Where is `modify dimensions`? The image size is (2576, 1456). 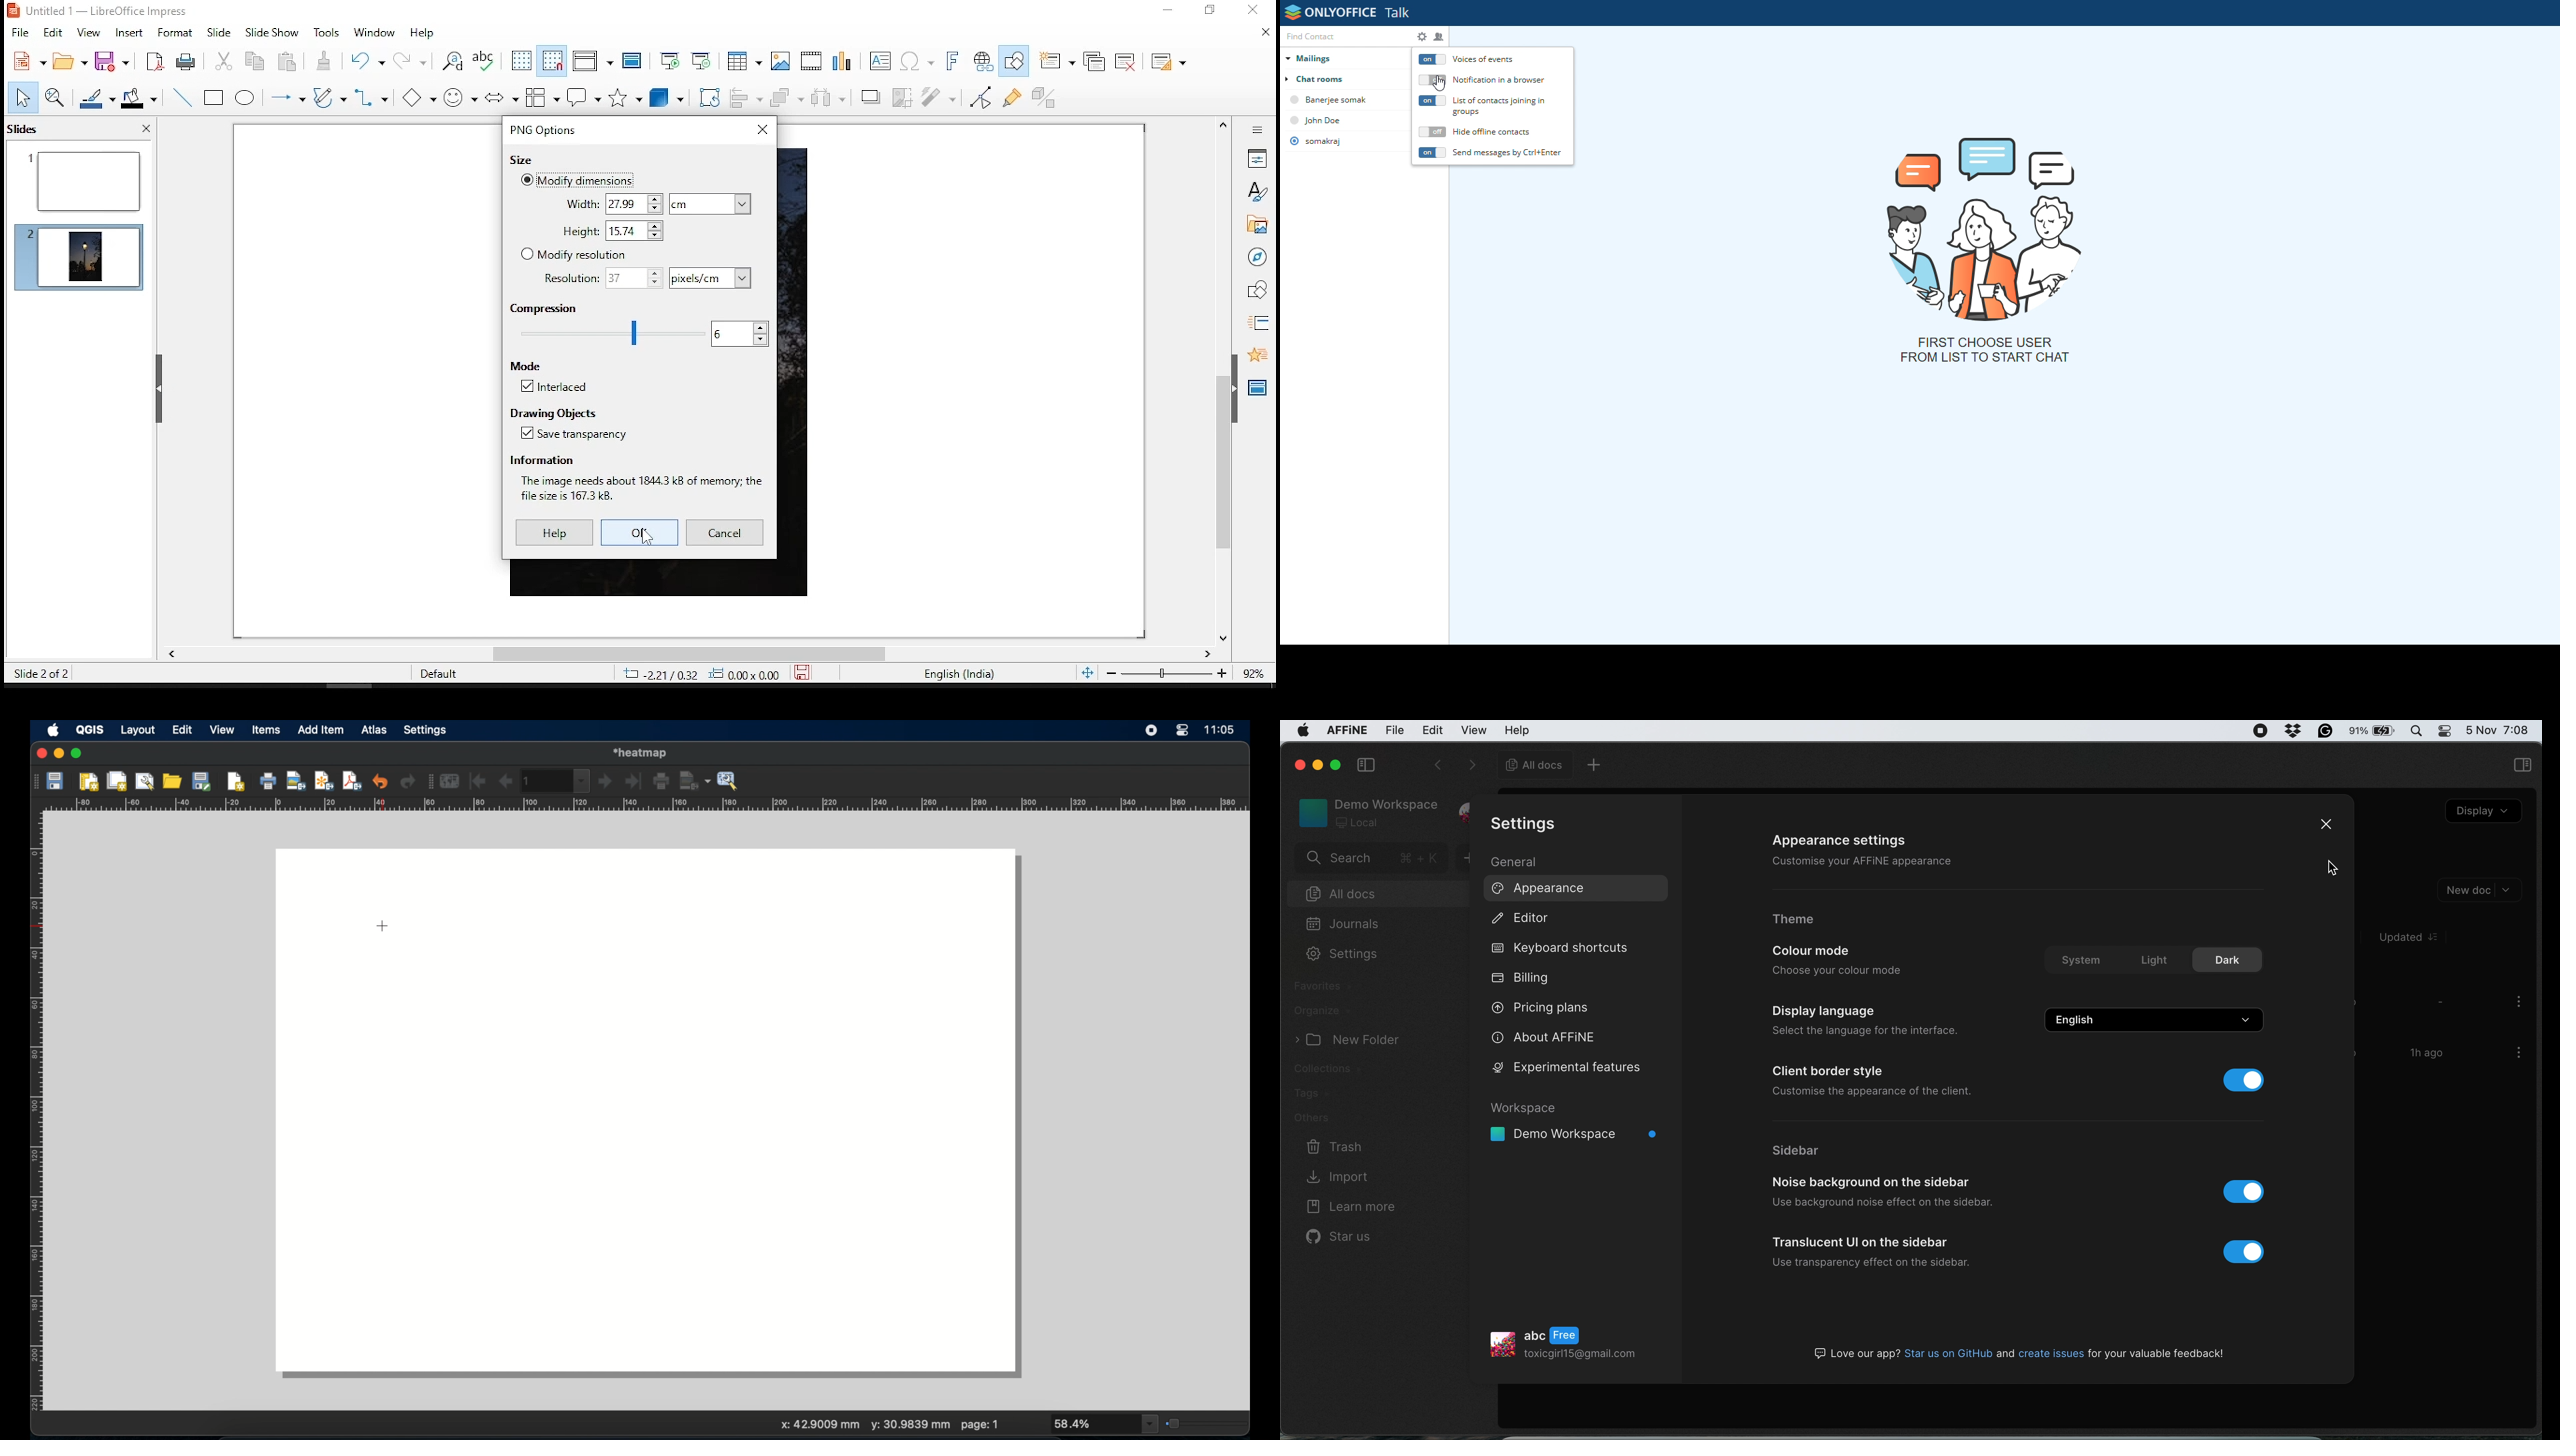 modify dimensions is located at coordinates (577, 180).